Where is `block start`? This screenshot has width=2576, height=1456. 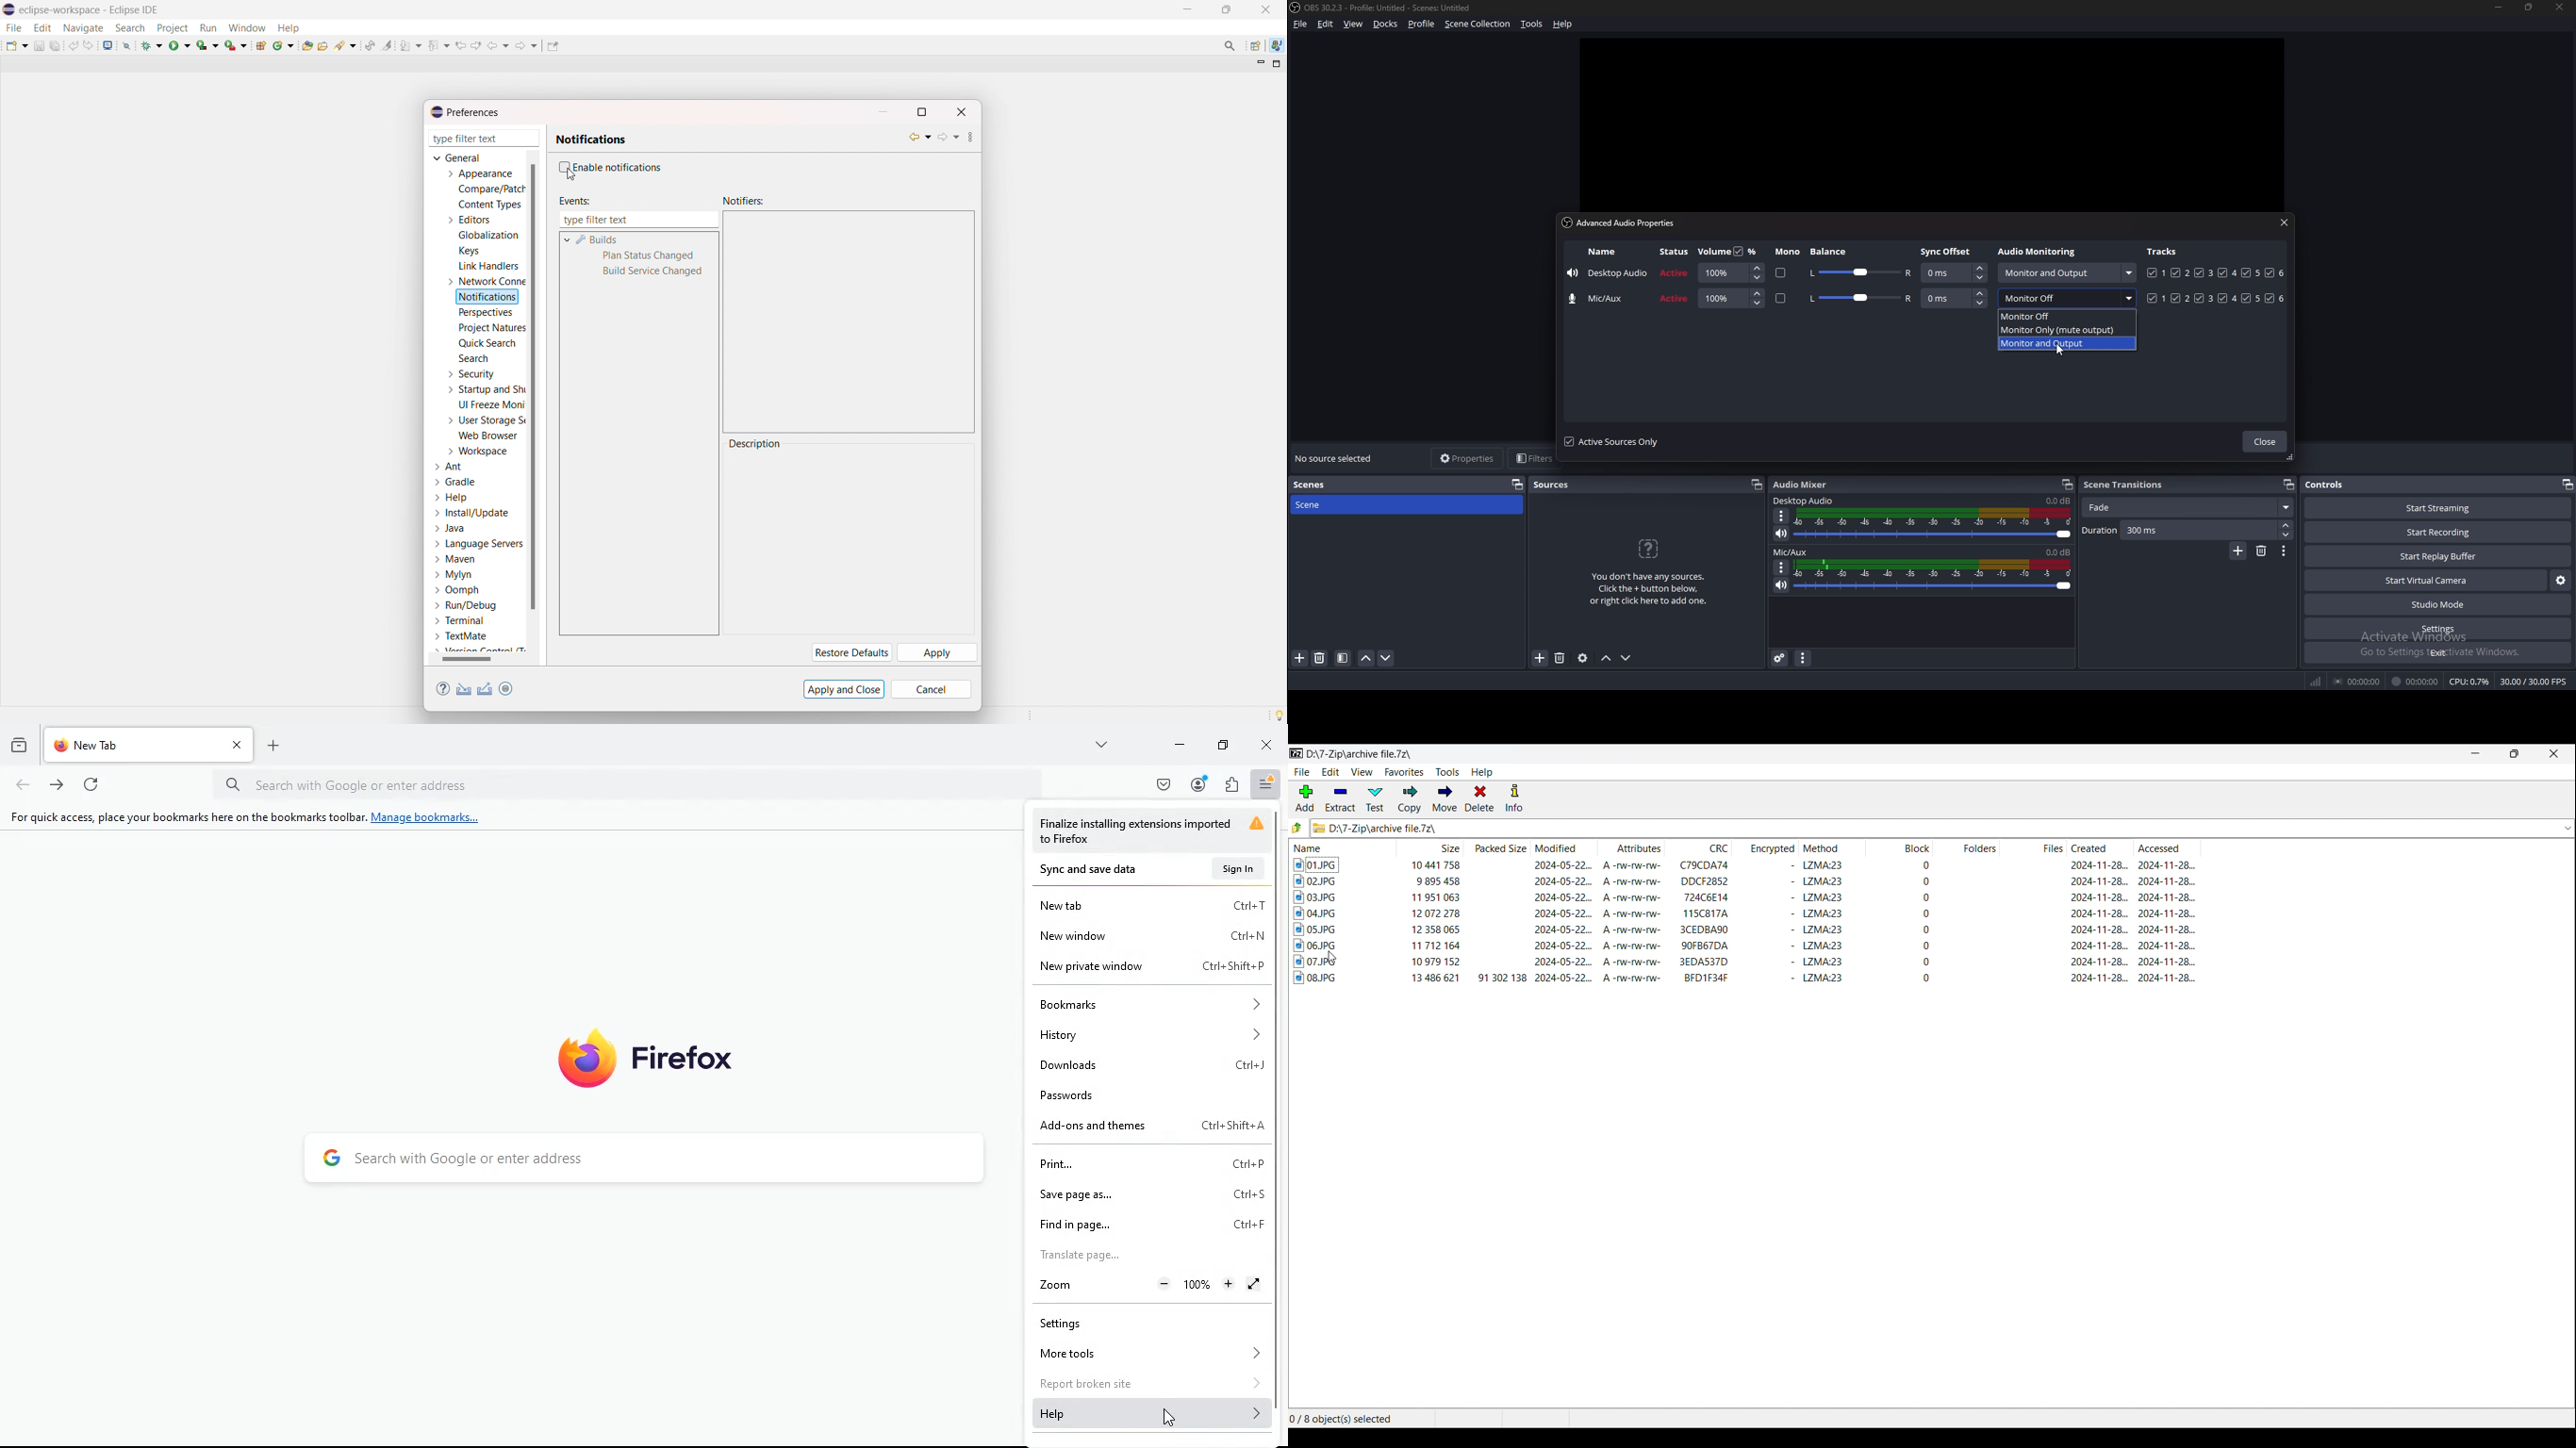
block start is located at coordinates (1924, 977).